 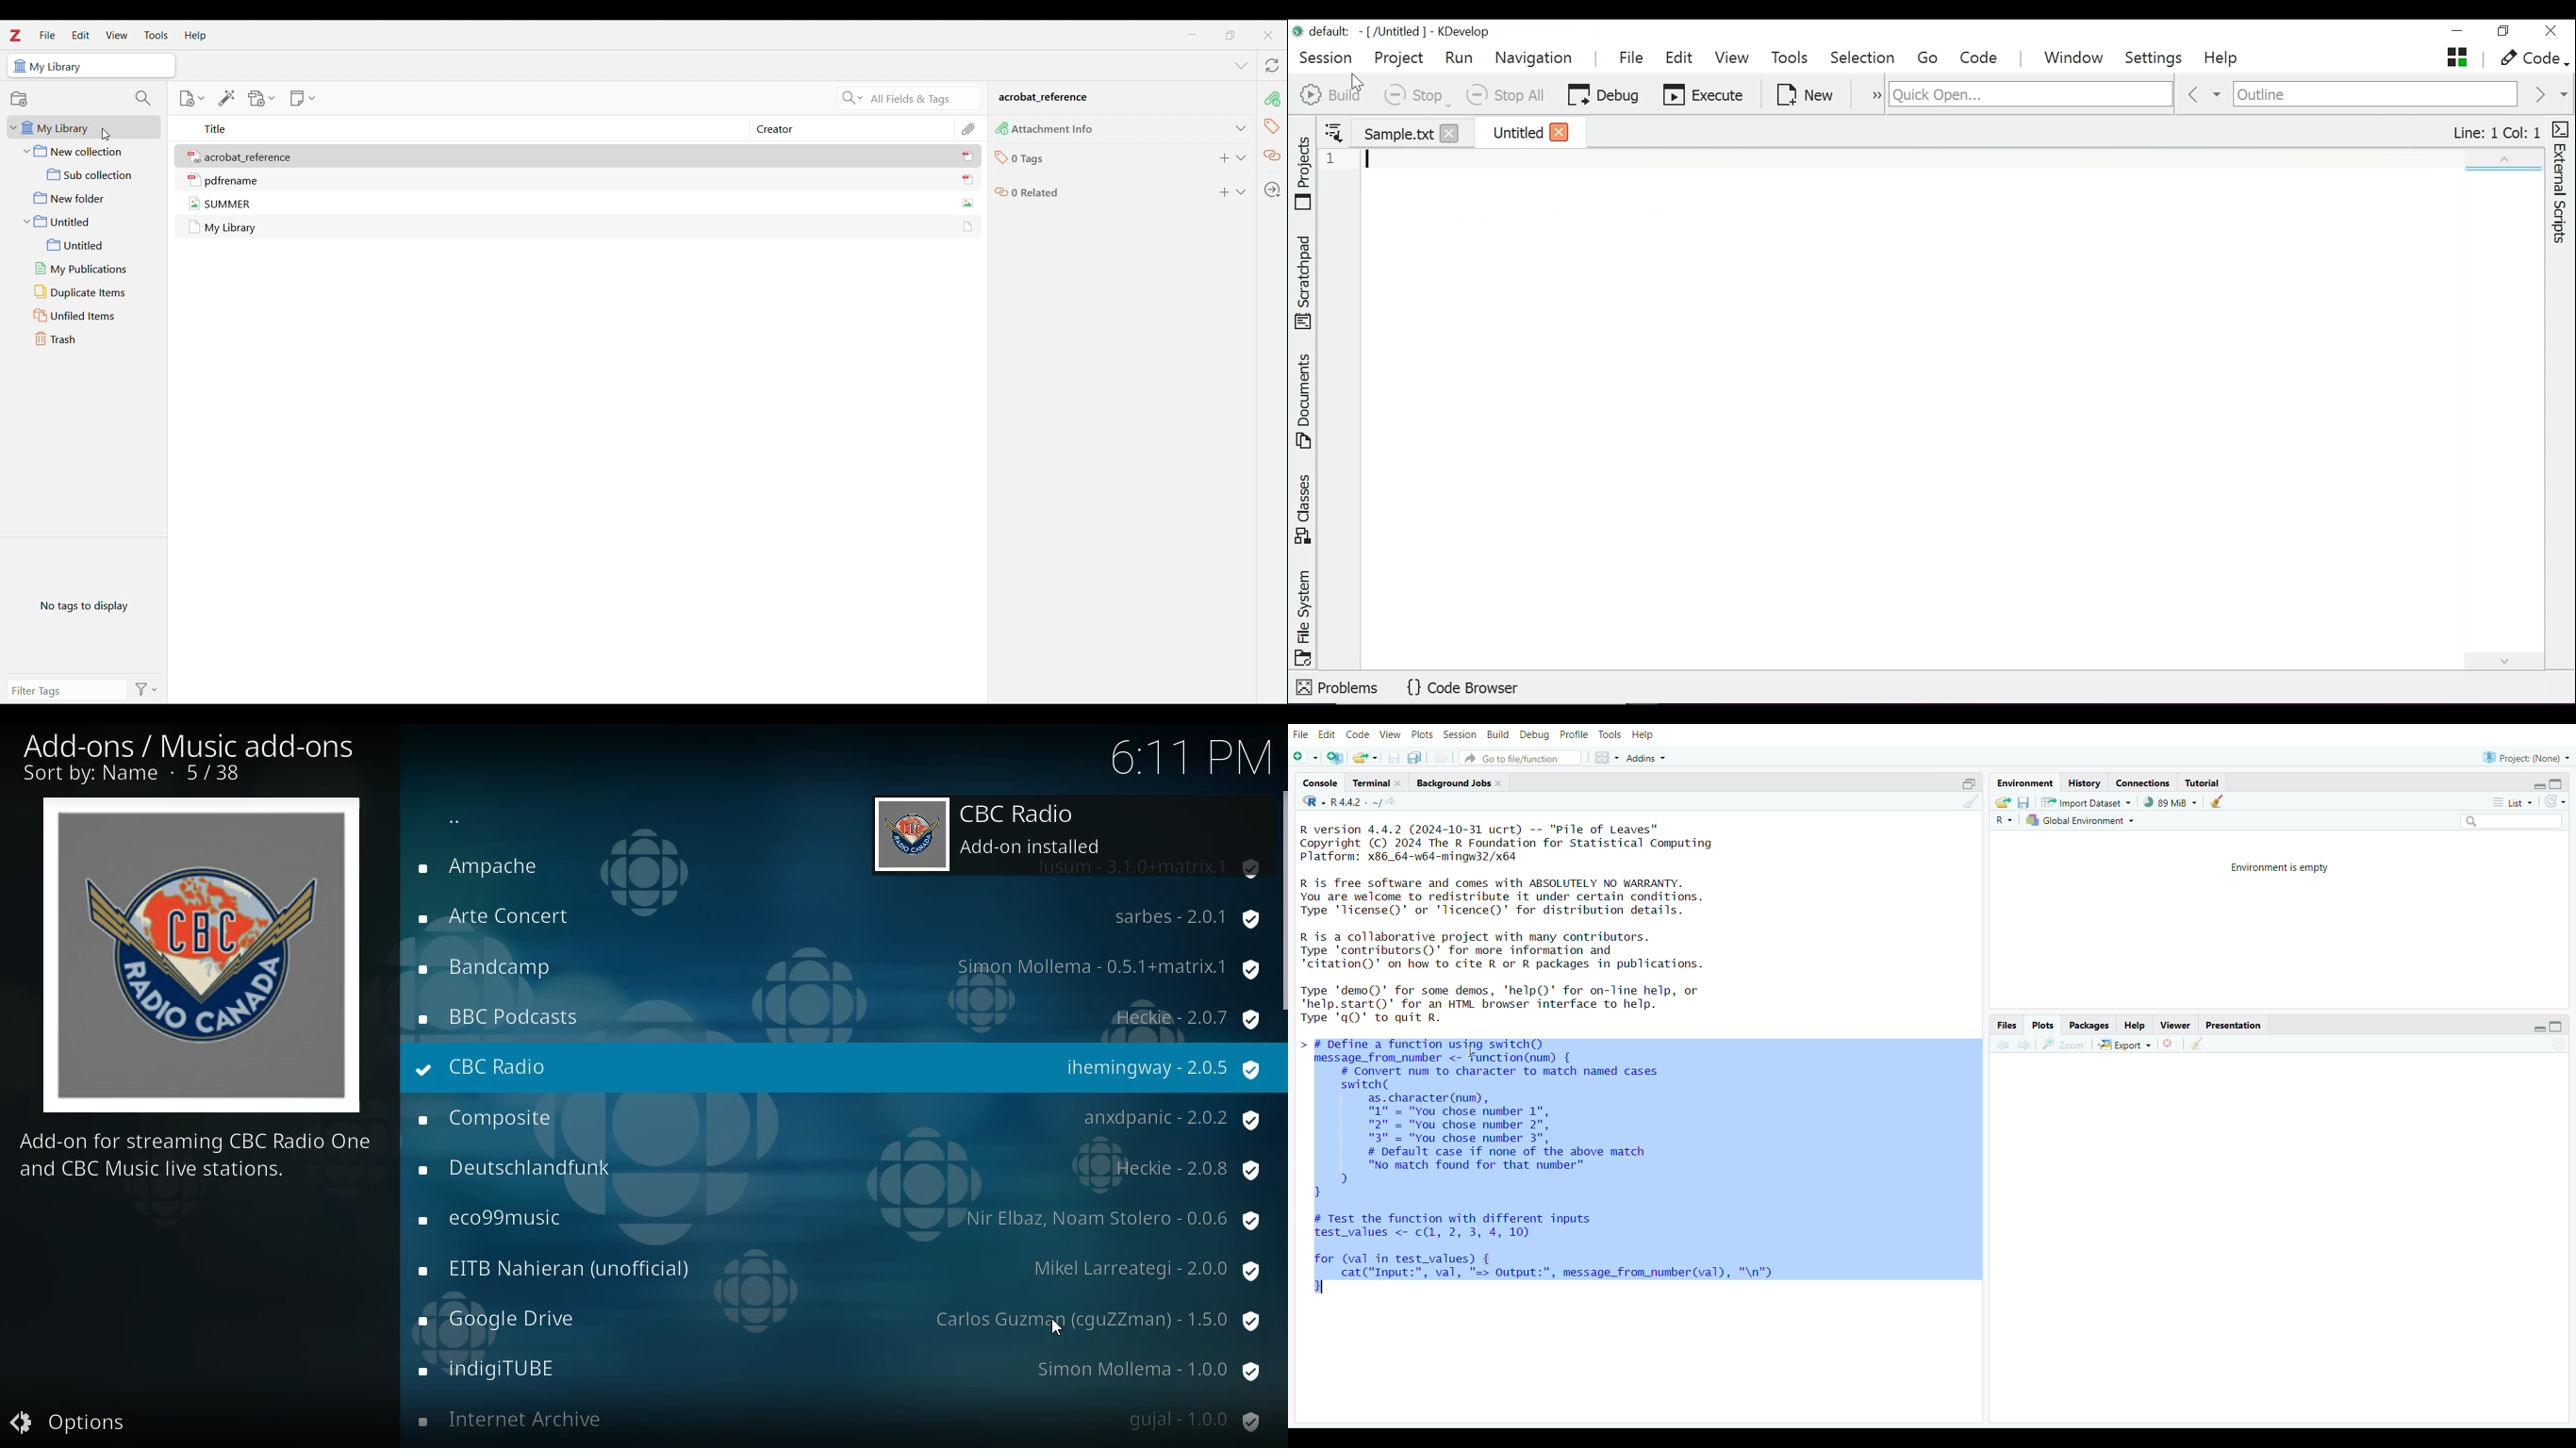 What do you see at coordinates (195, 745) in the screenshot?
I see `add-ons` at bounding box center [195, 745].